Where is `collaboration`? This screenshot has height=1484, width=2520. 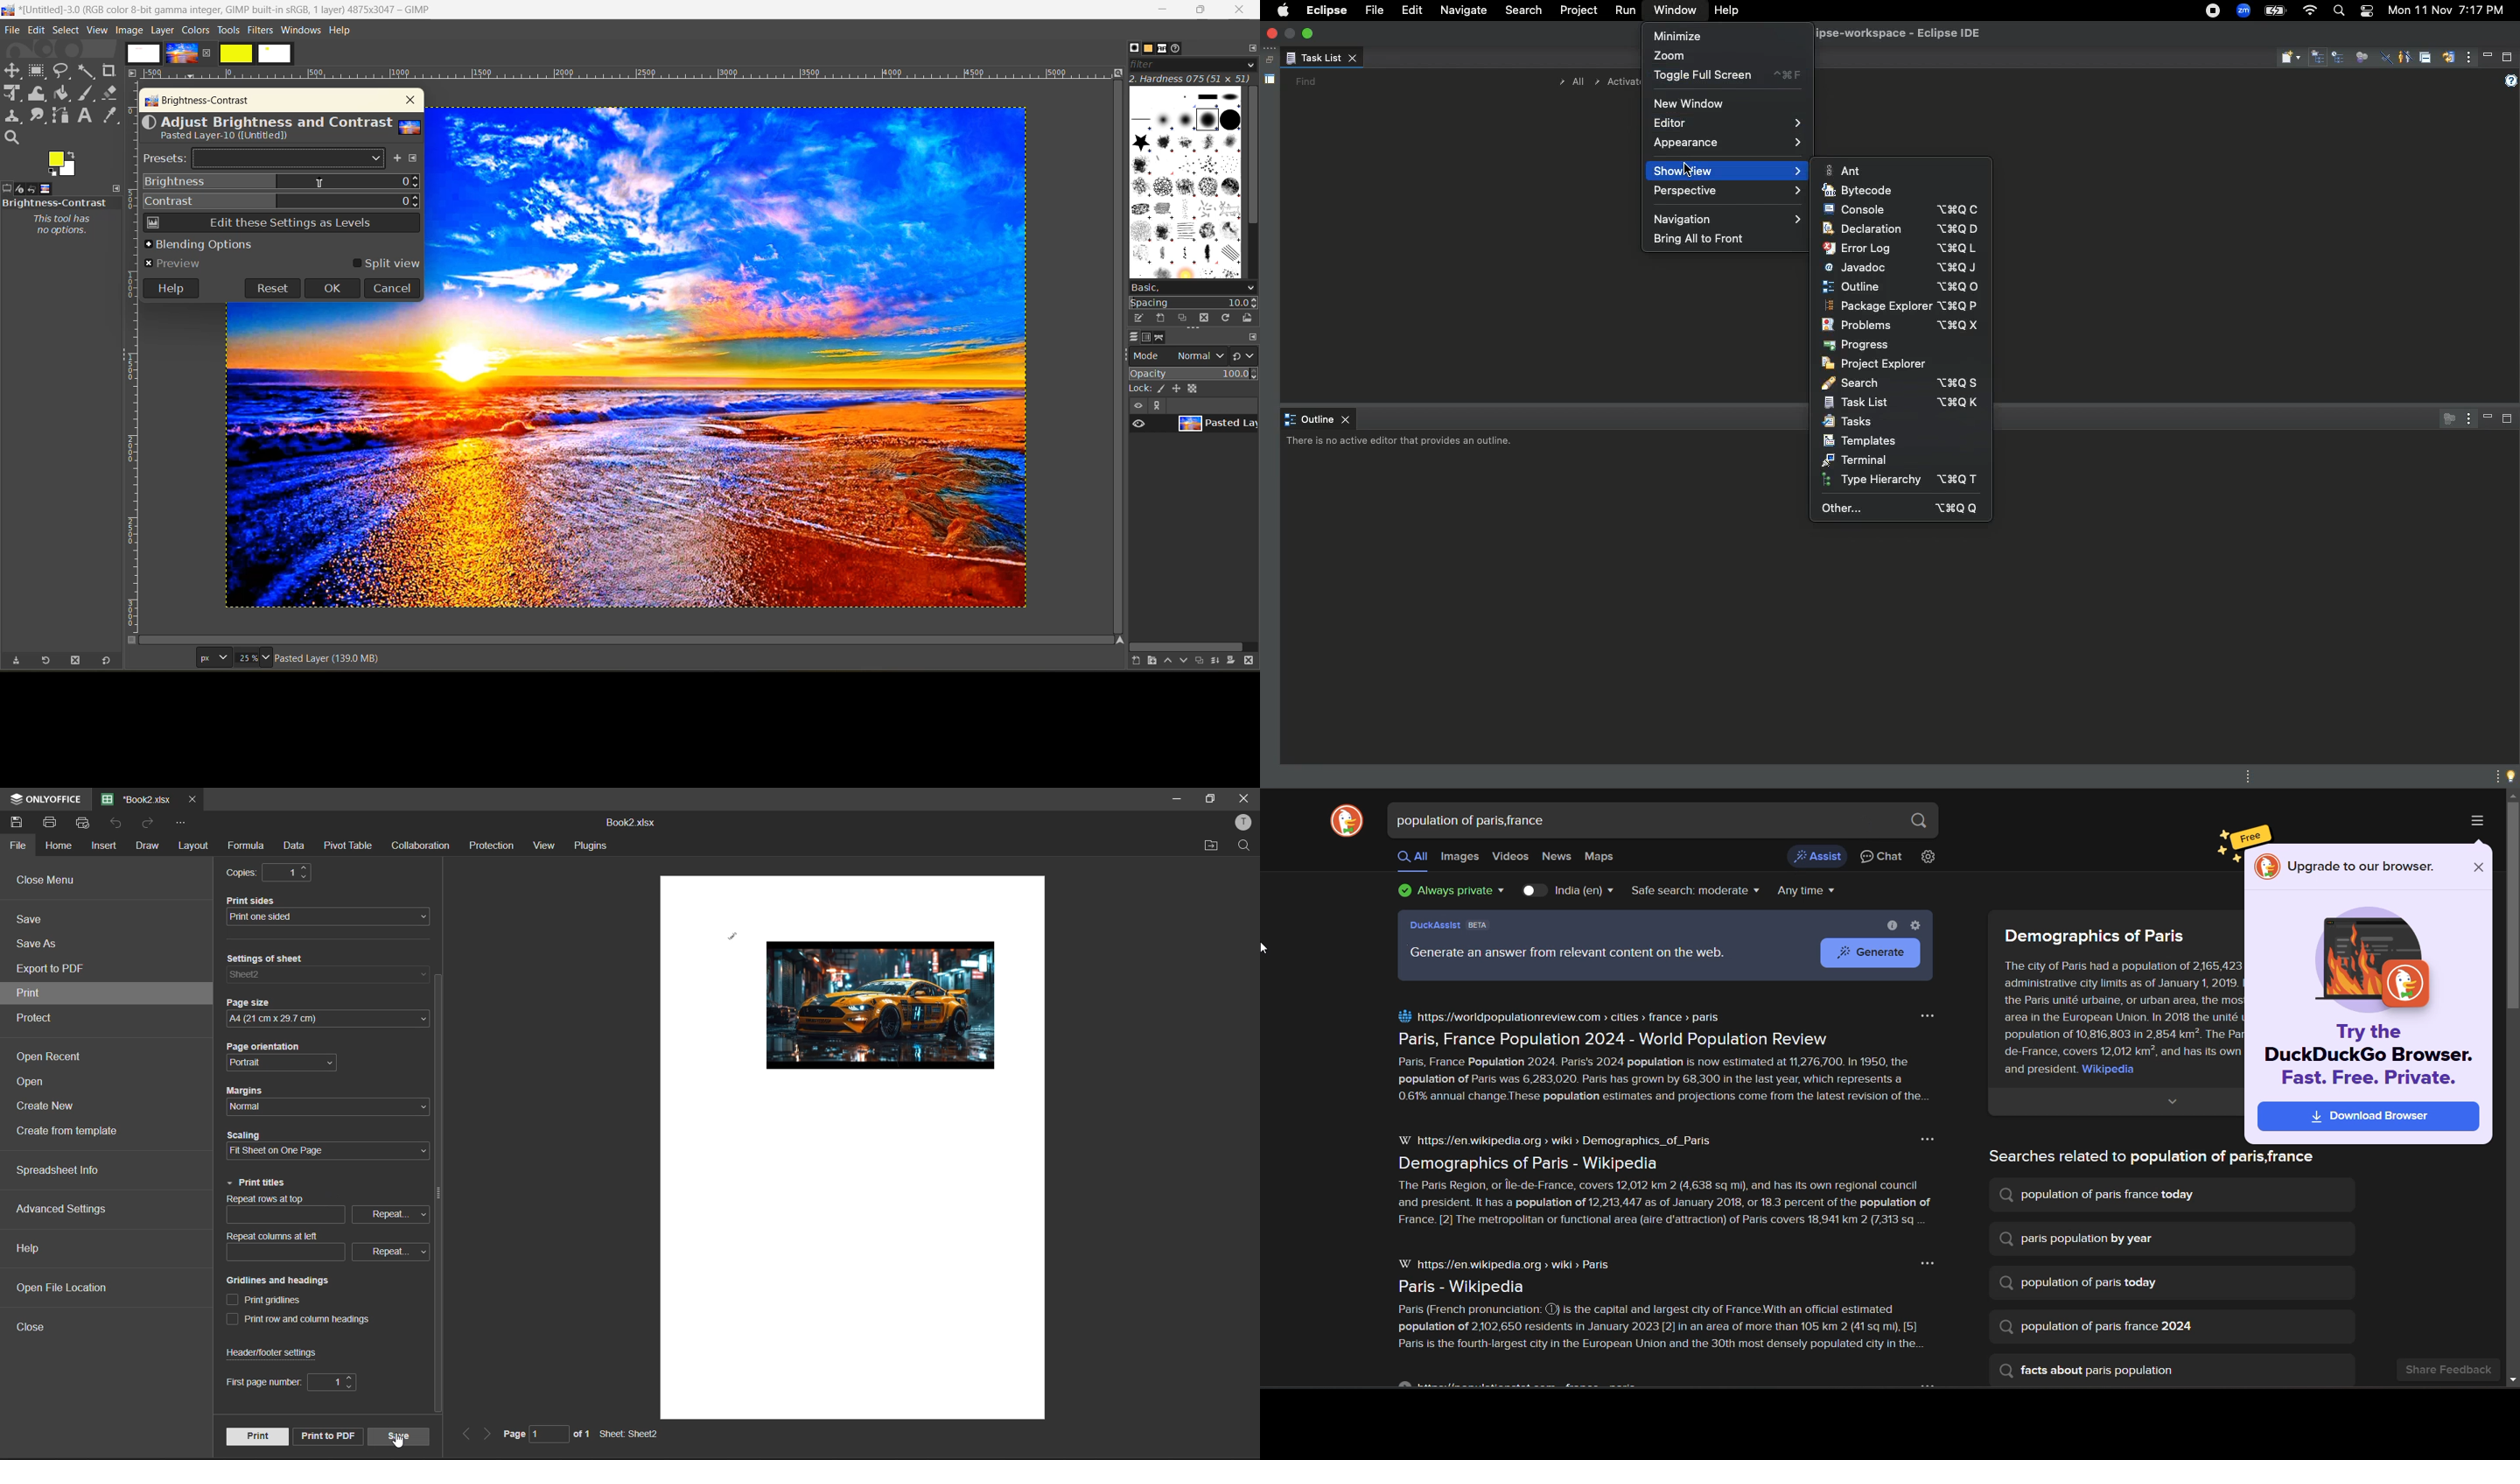 collaboration is located at coordinates (421, 846).